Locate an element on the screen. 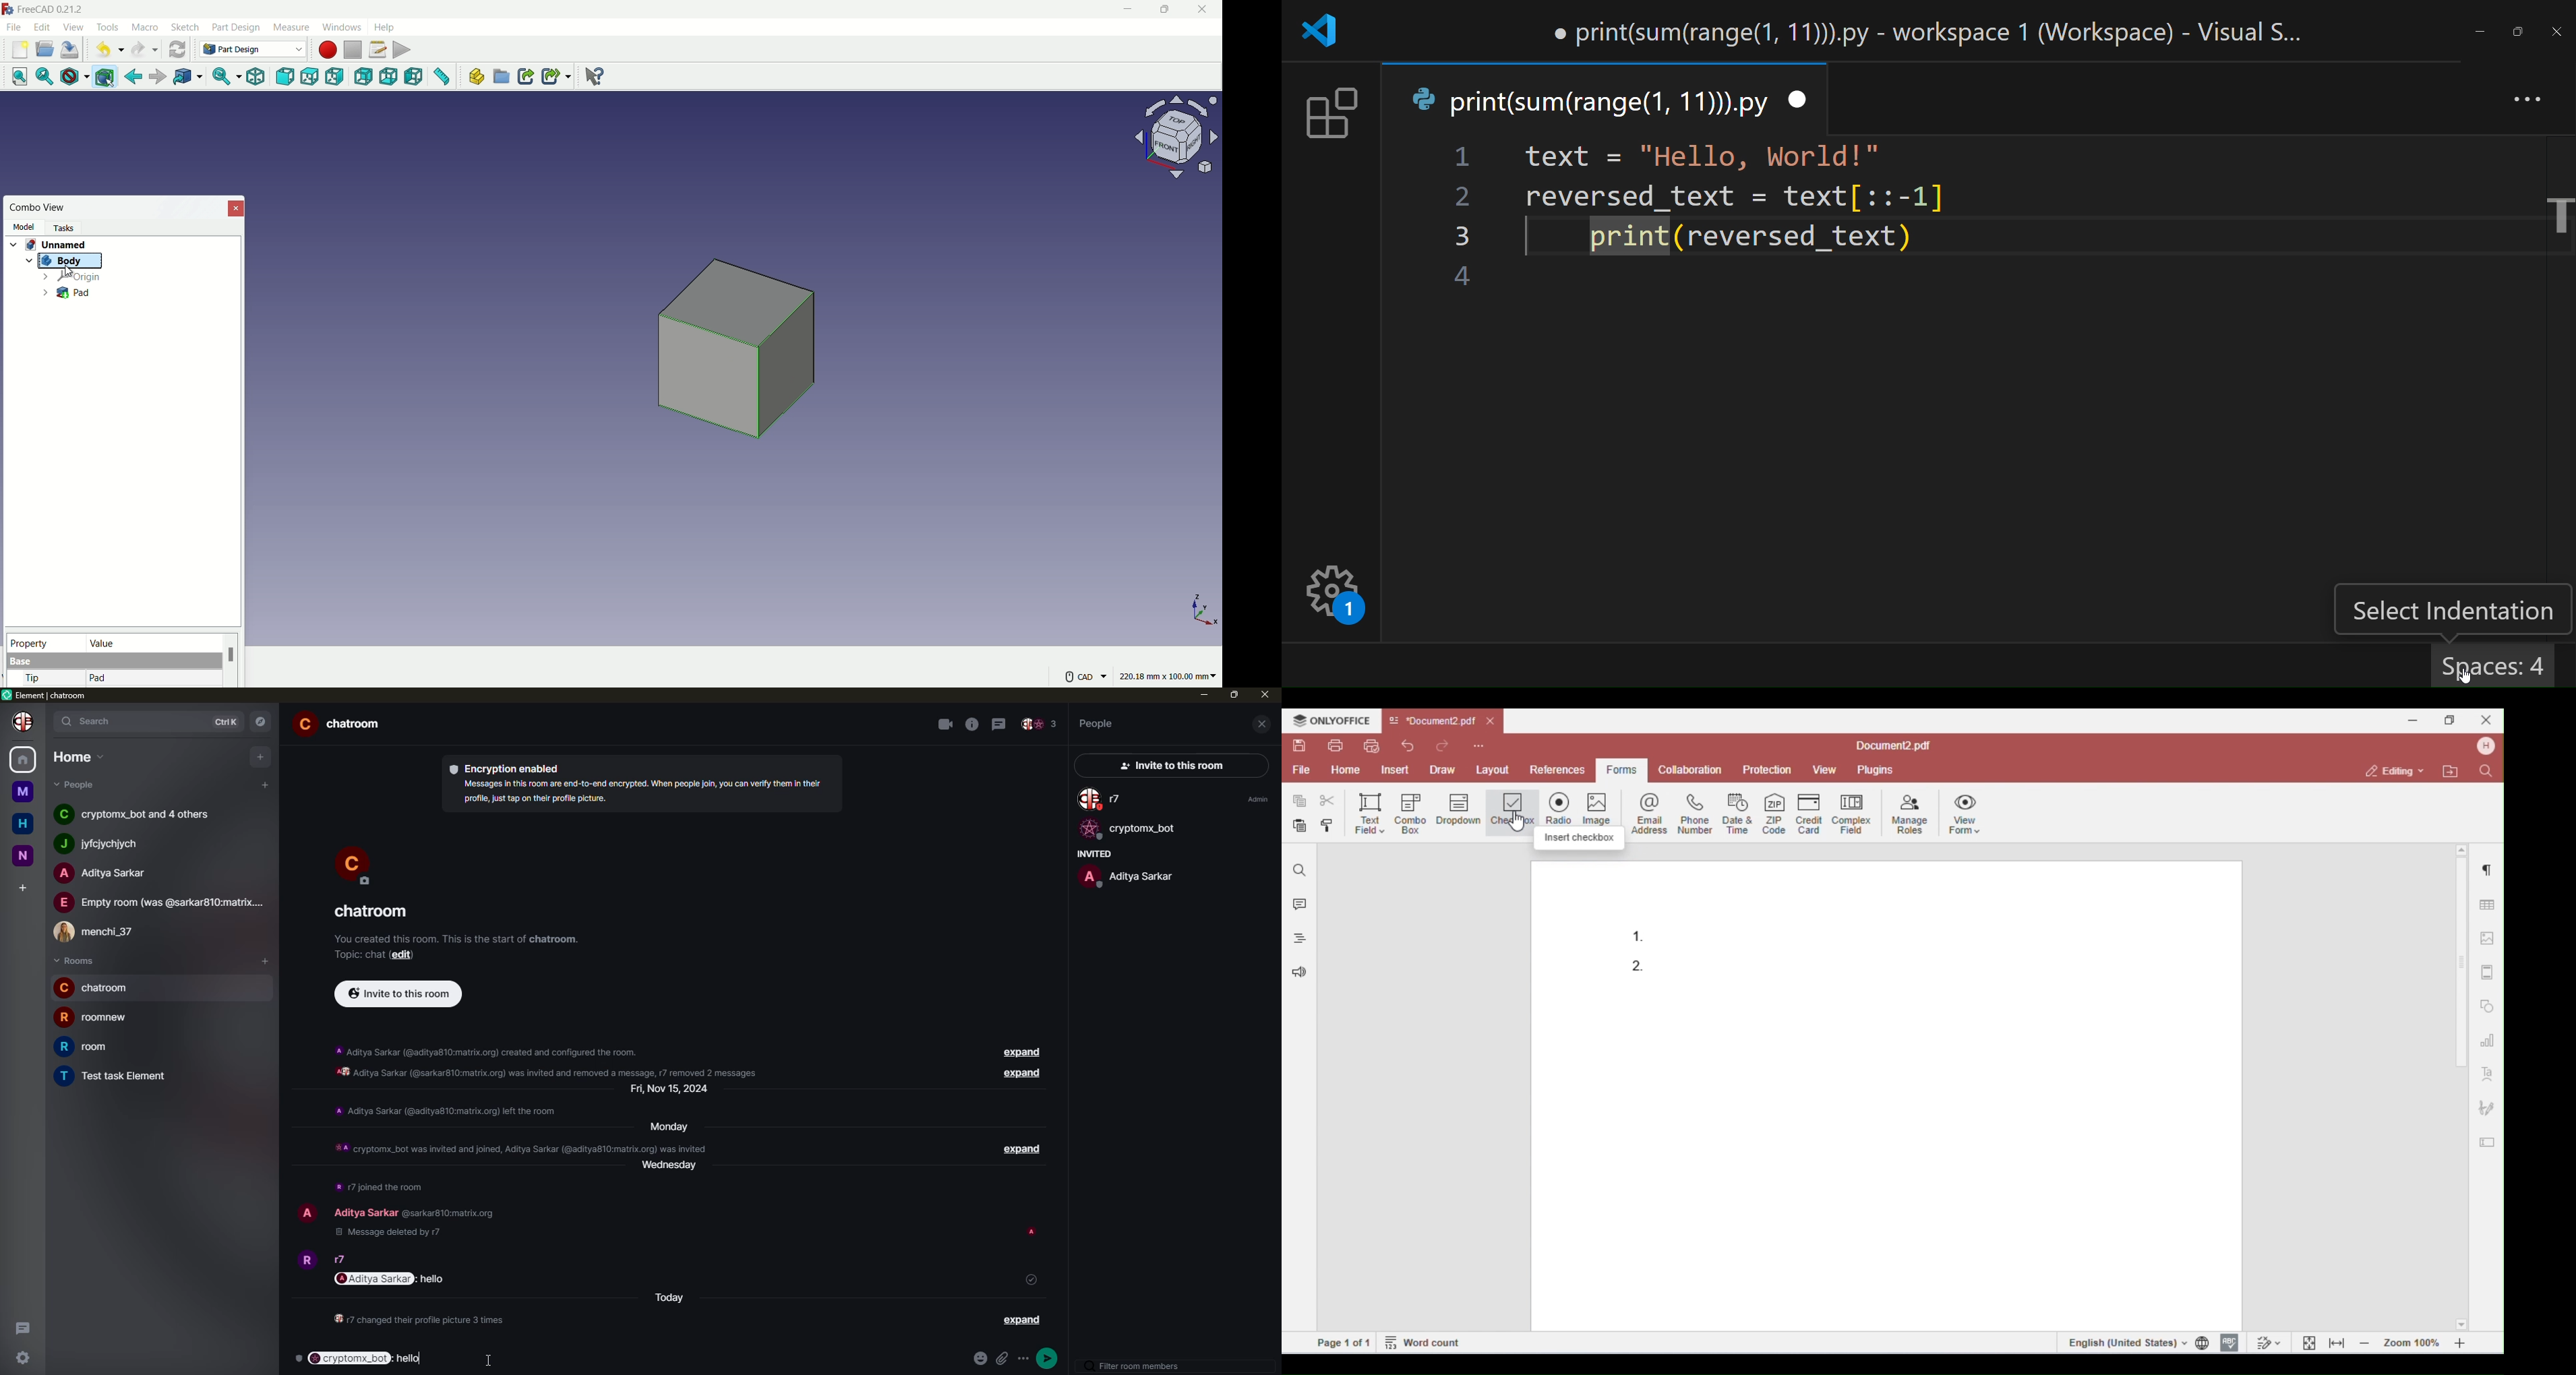 Image resolution: width=2576 pixels, height=1400 pixels. bounding box is located at coordinates (106, 78).